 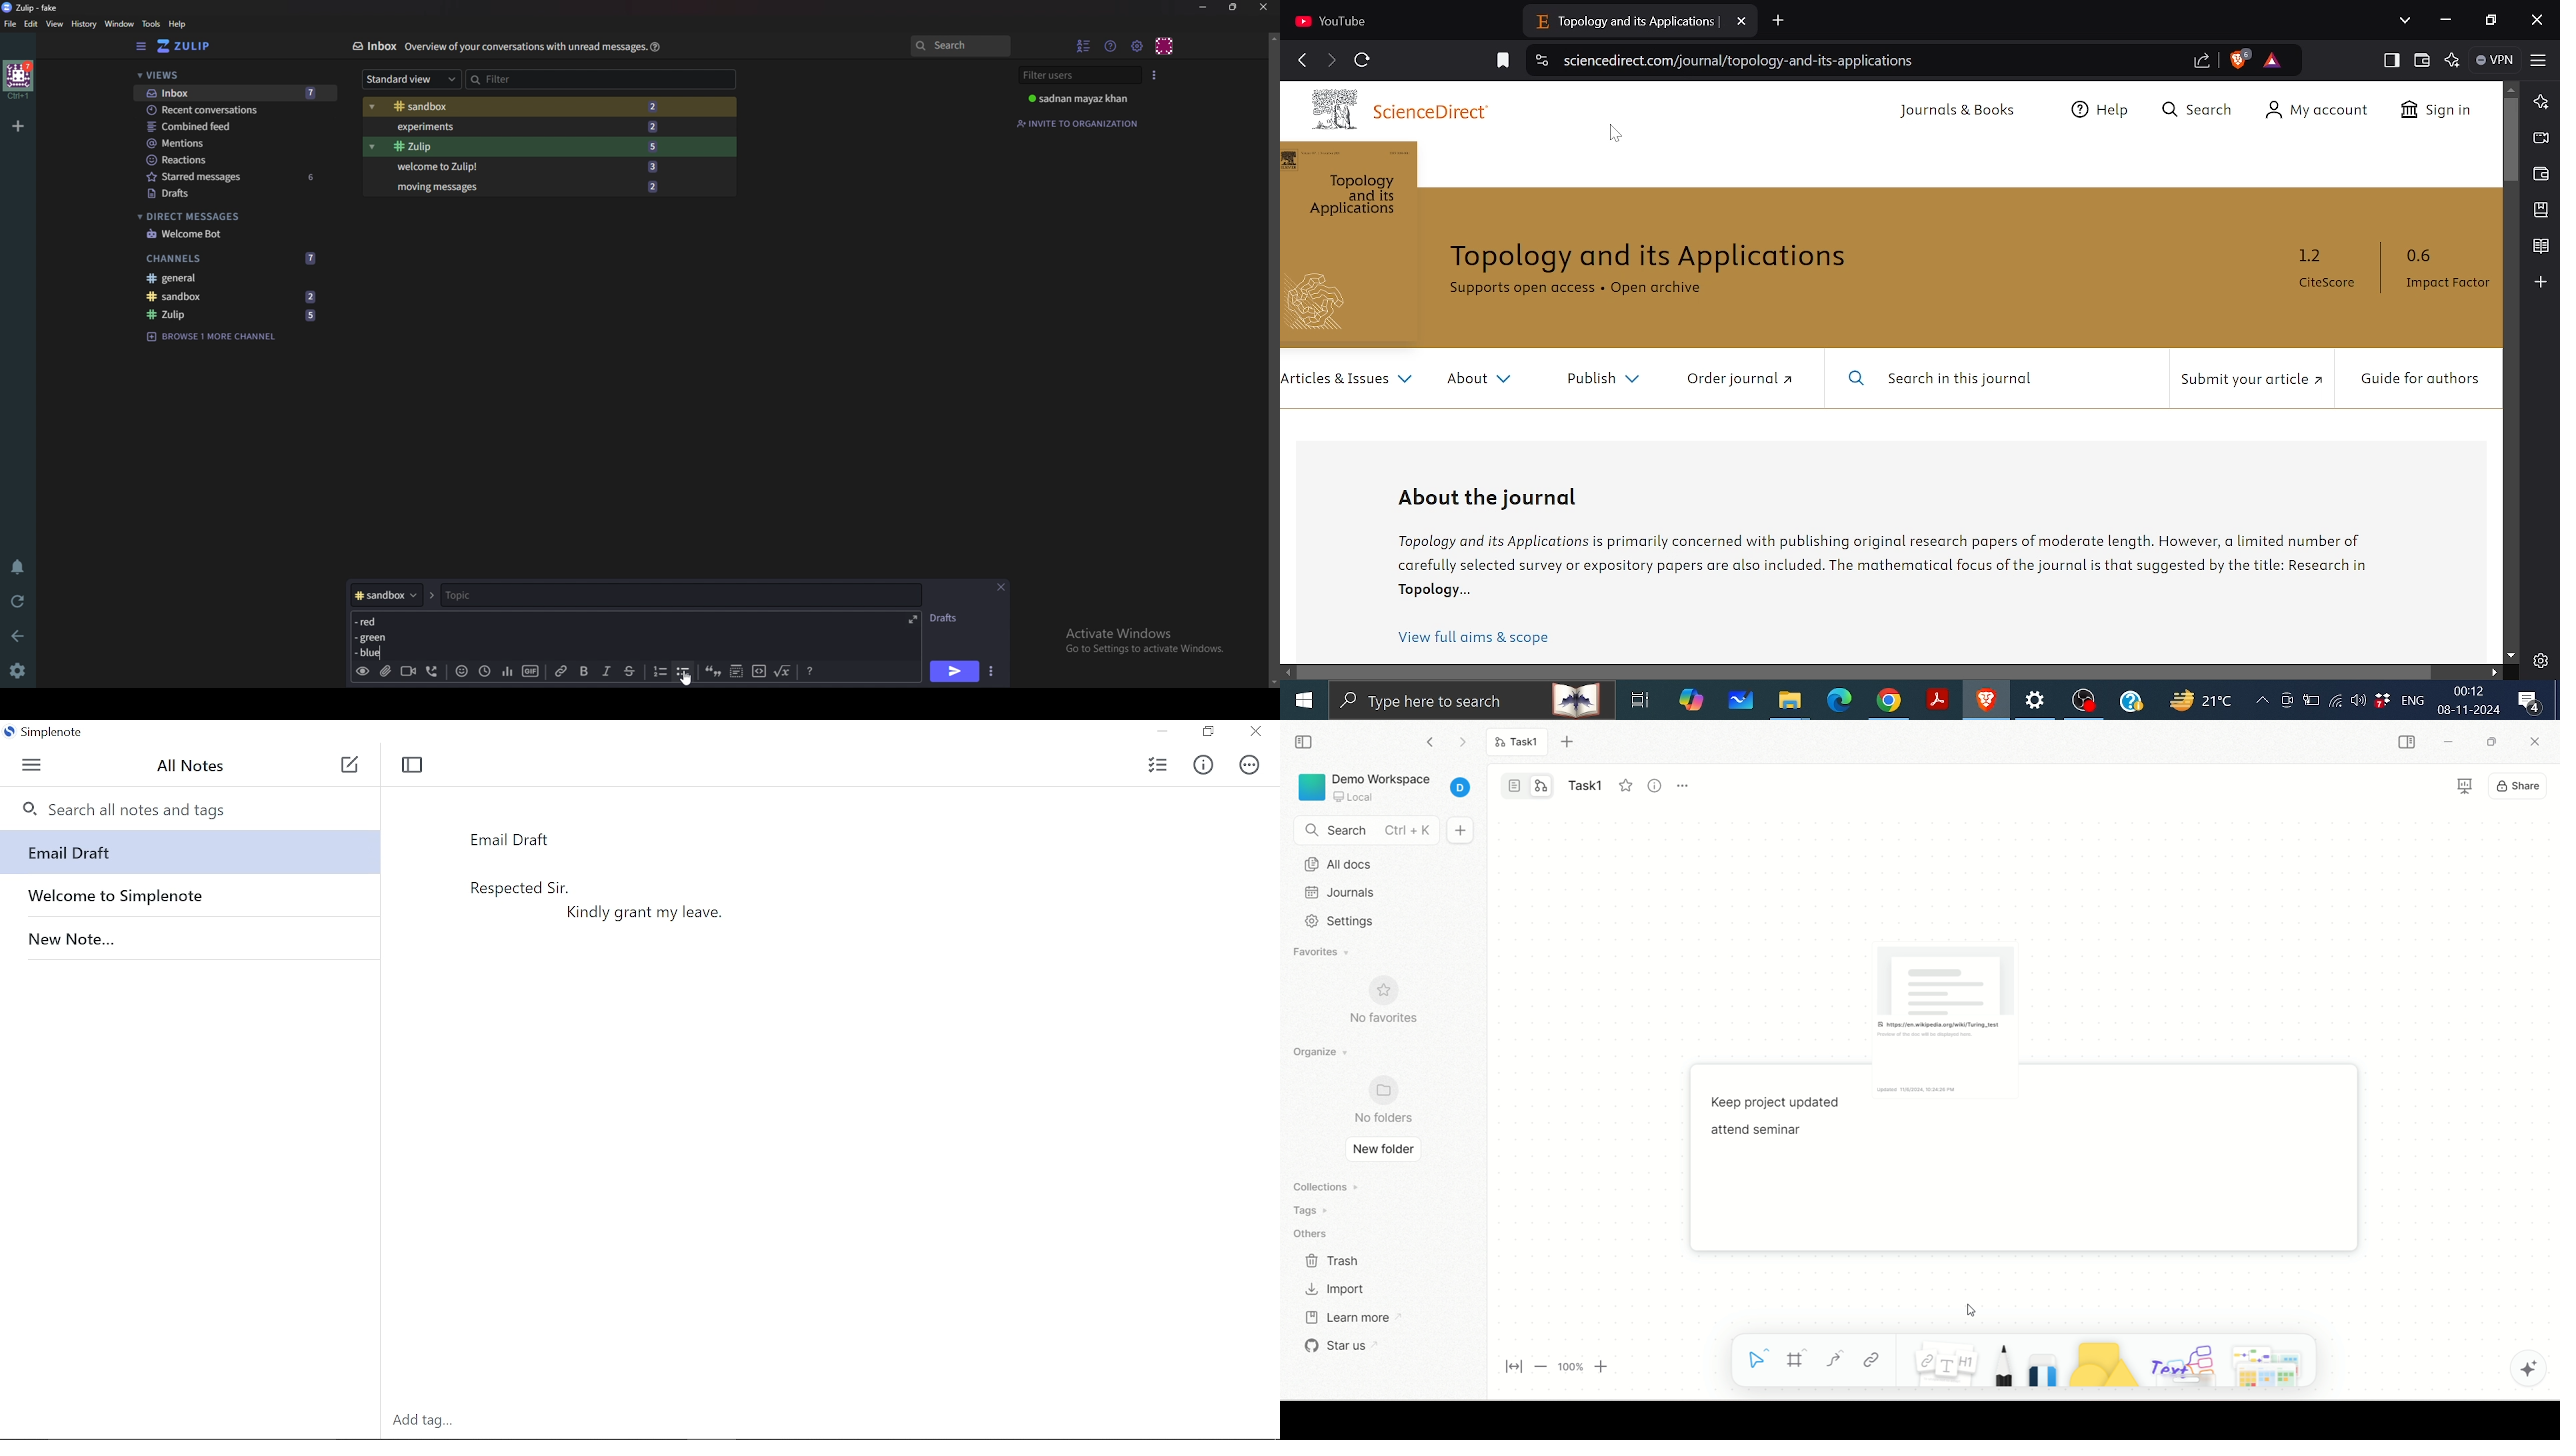 I want to click on Moving messages, so click(x=526, y=185).